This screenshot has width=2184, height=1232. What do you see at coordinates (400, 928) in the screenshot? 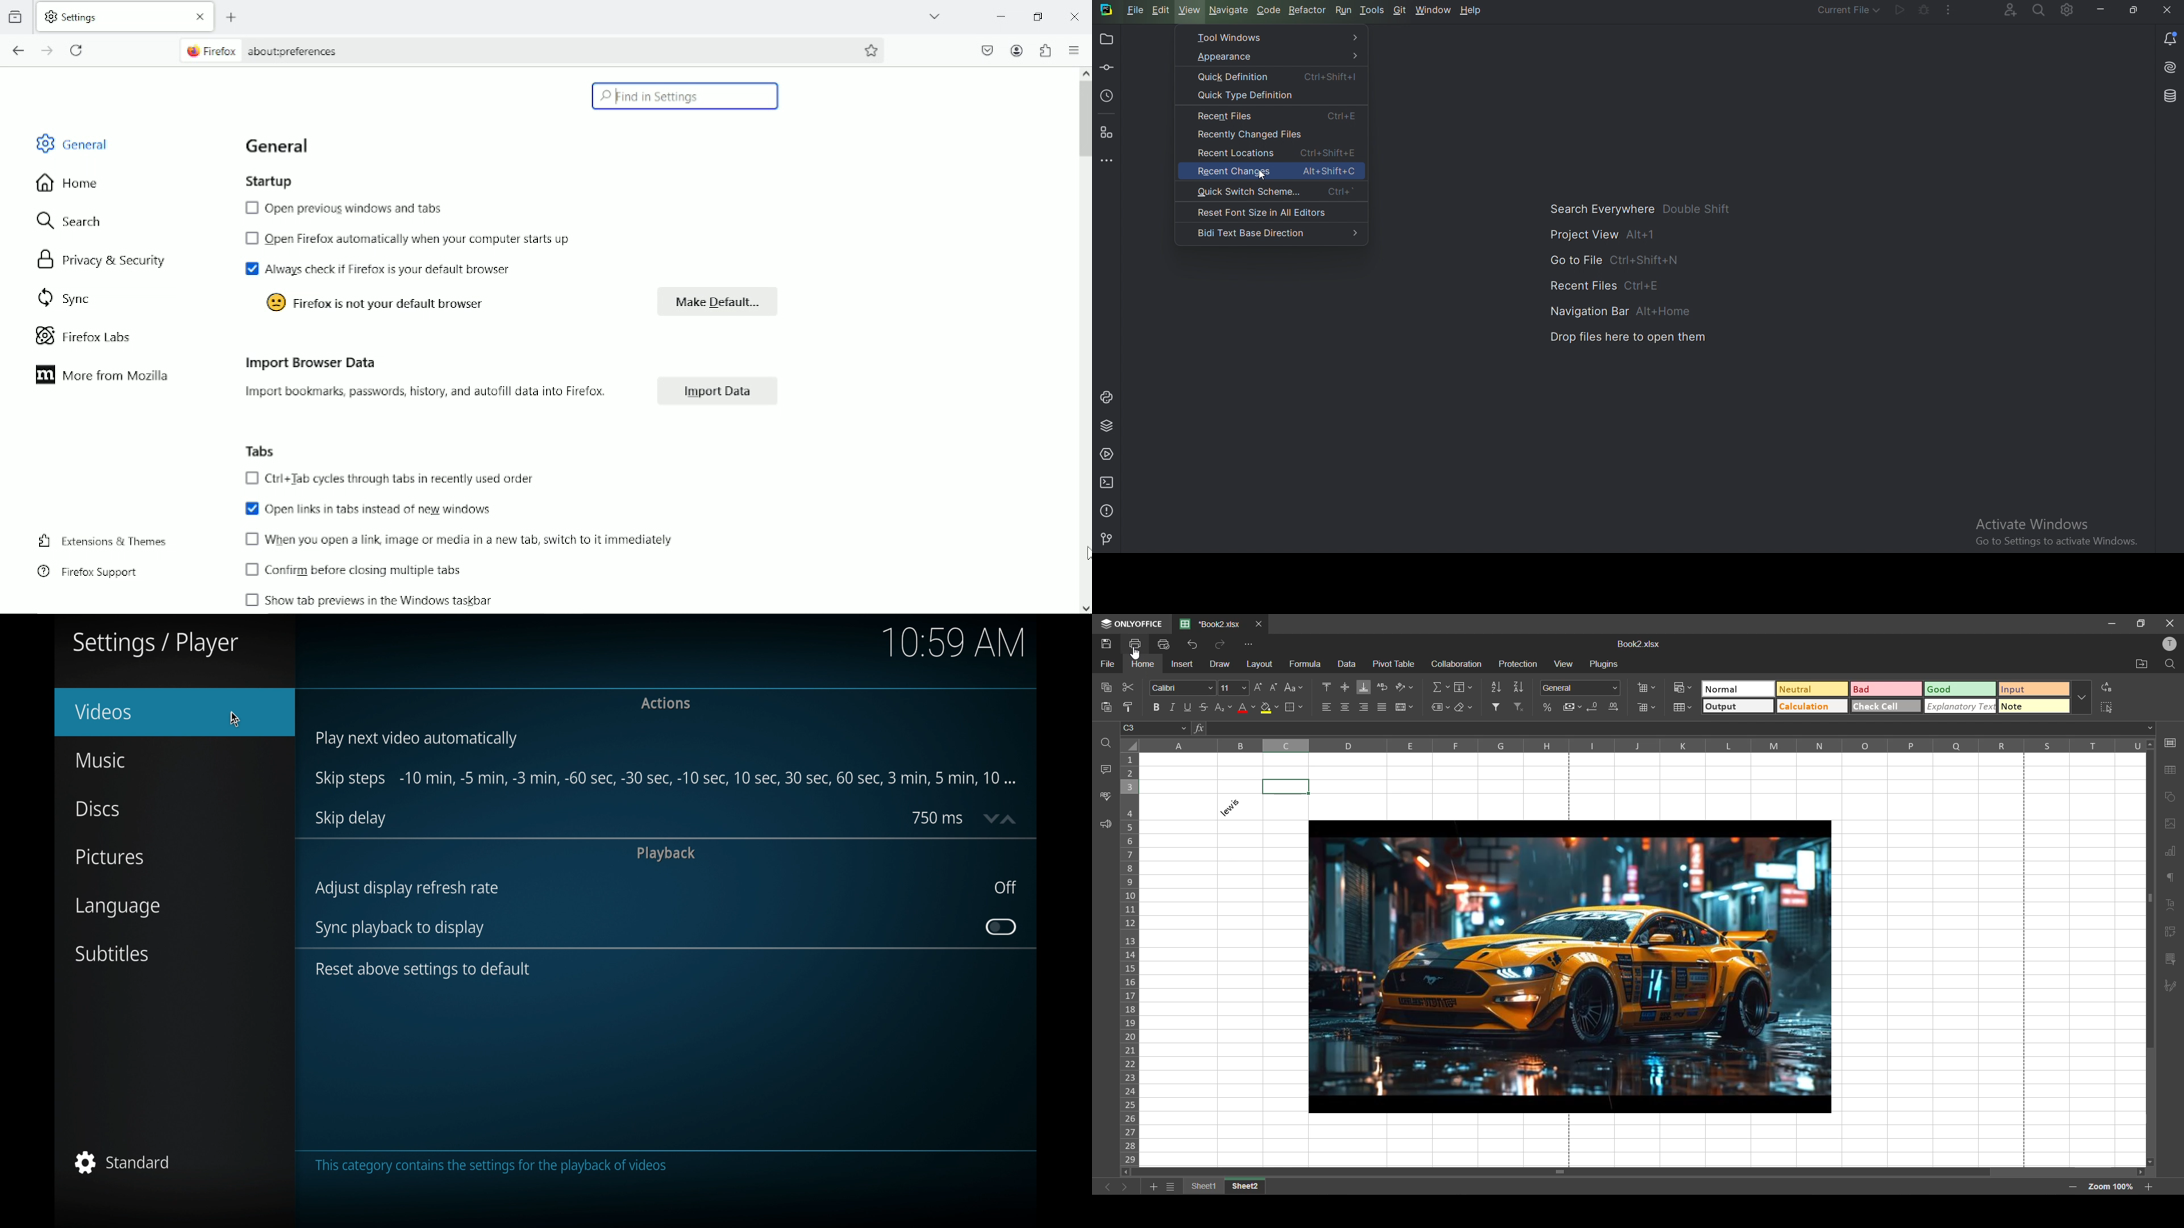
I see `sync playback to display` at bounding box center [400, 928].